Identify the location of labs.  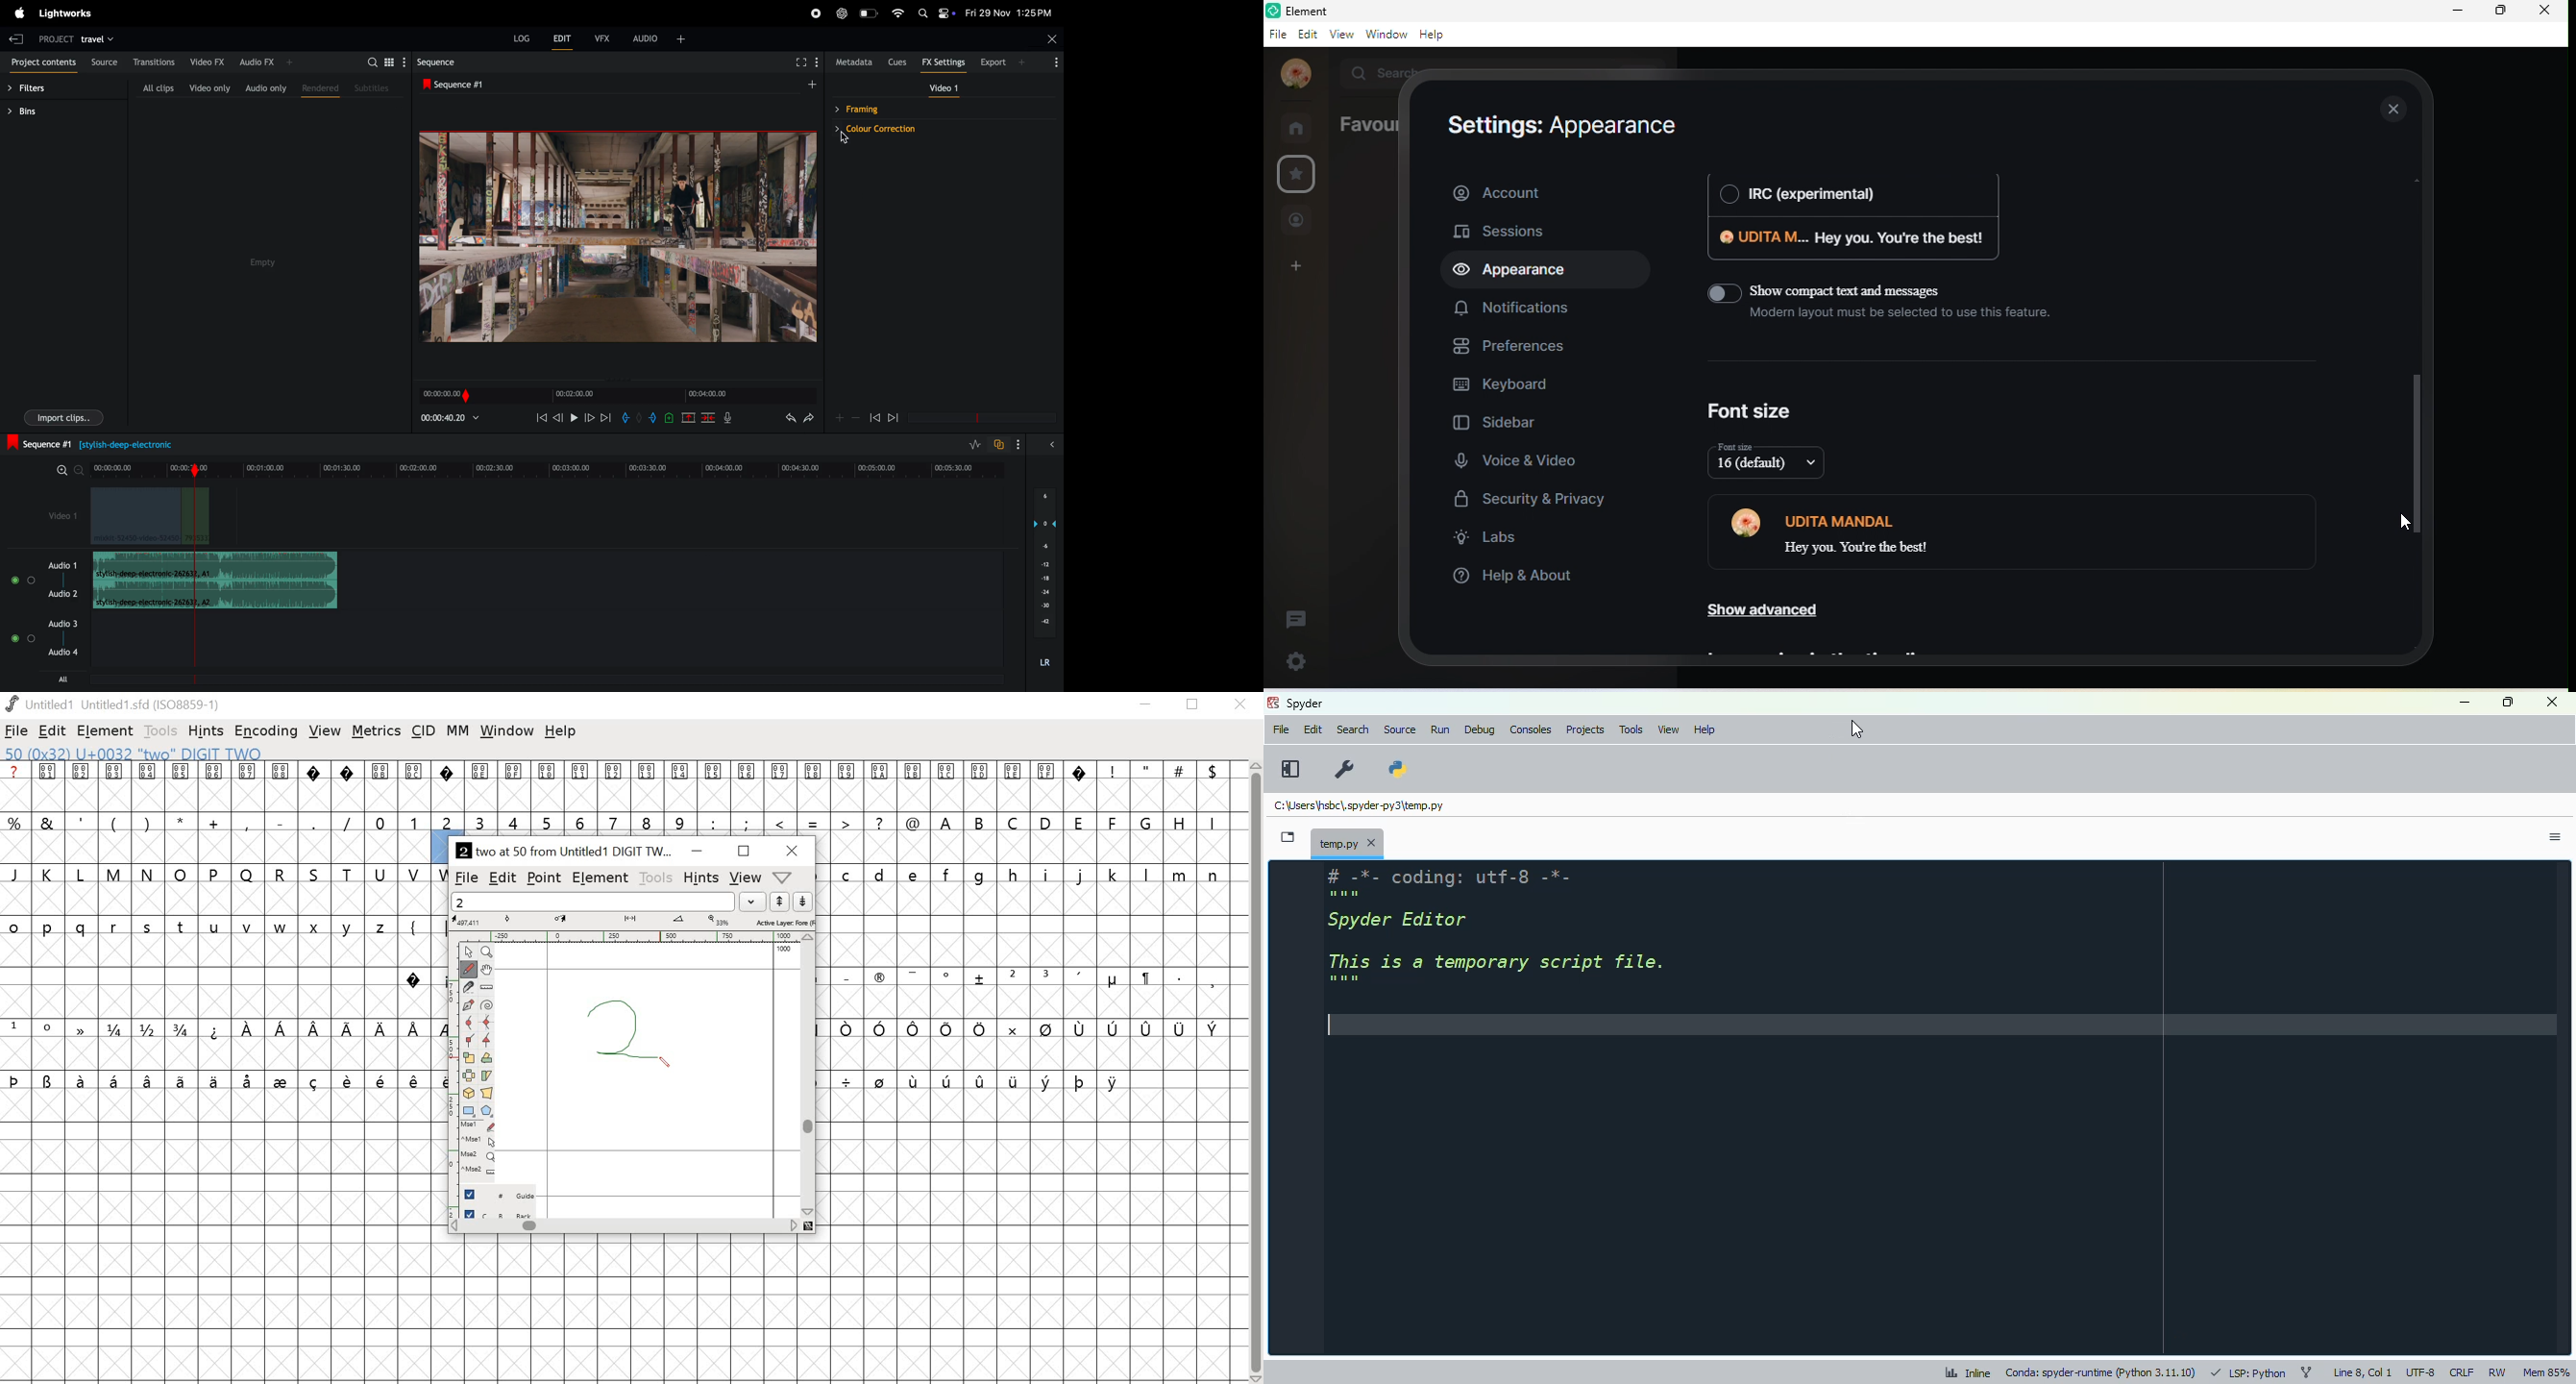
(1491, 541).